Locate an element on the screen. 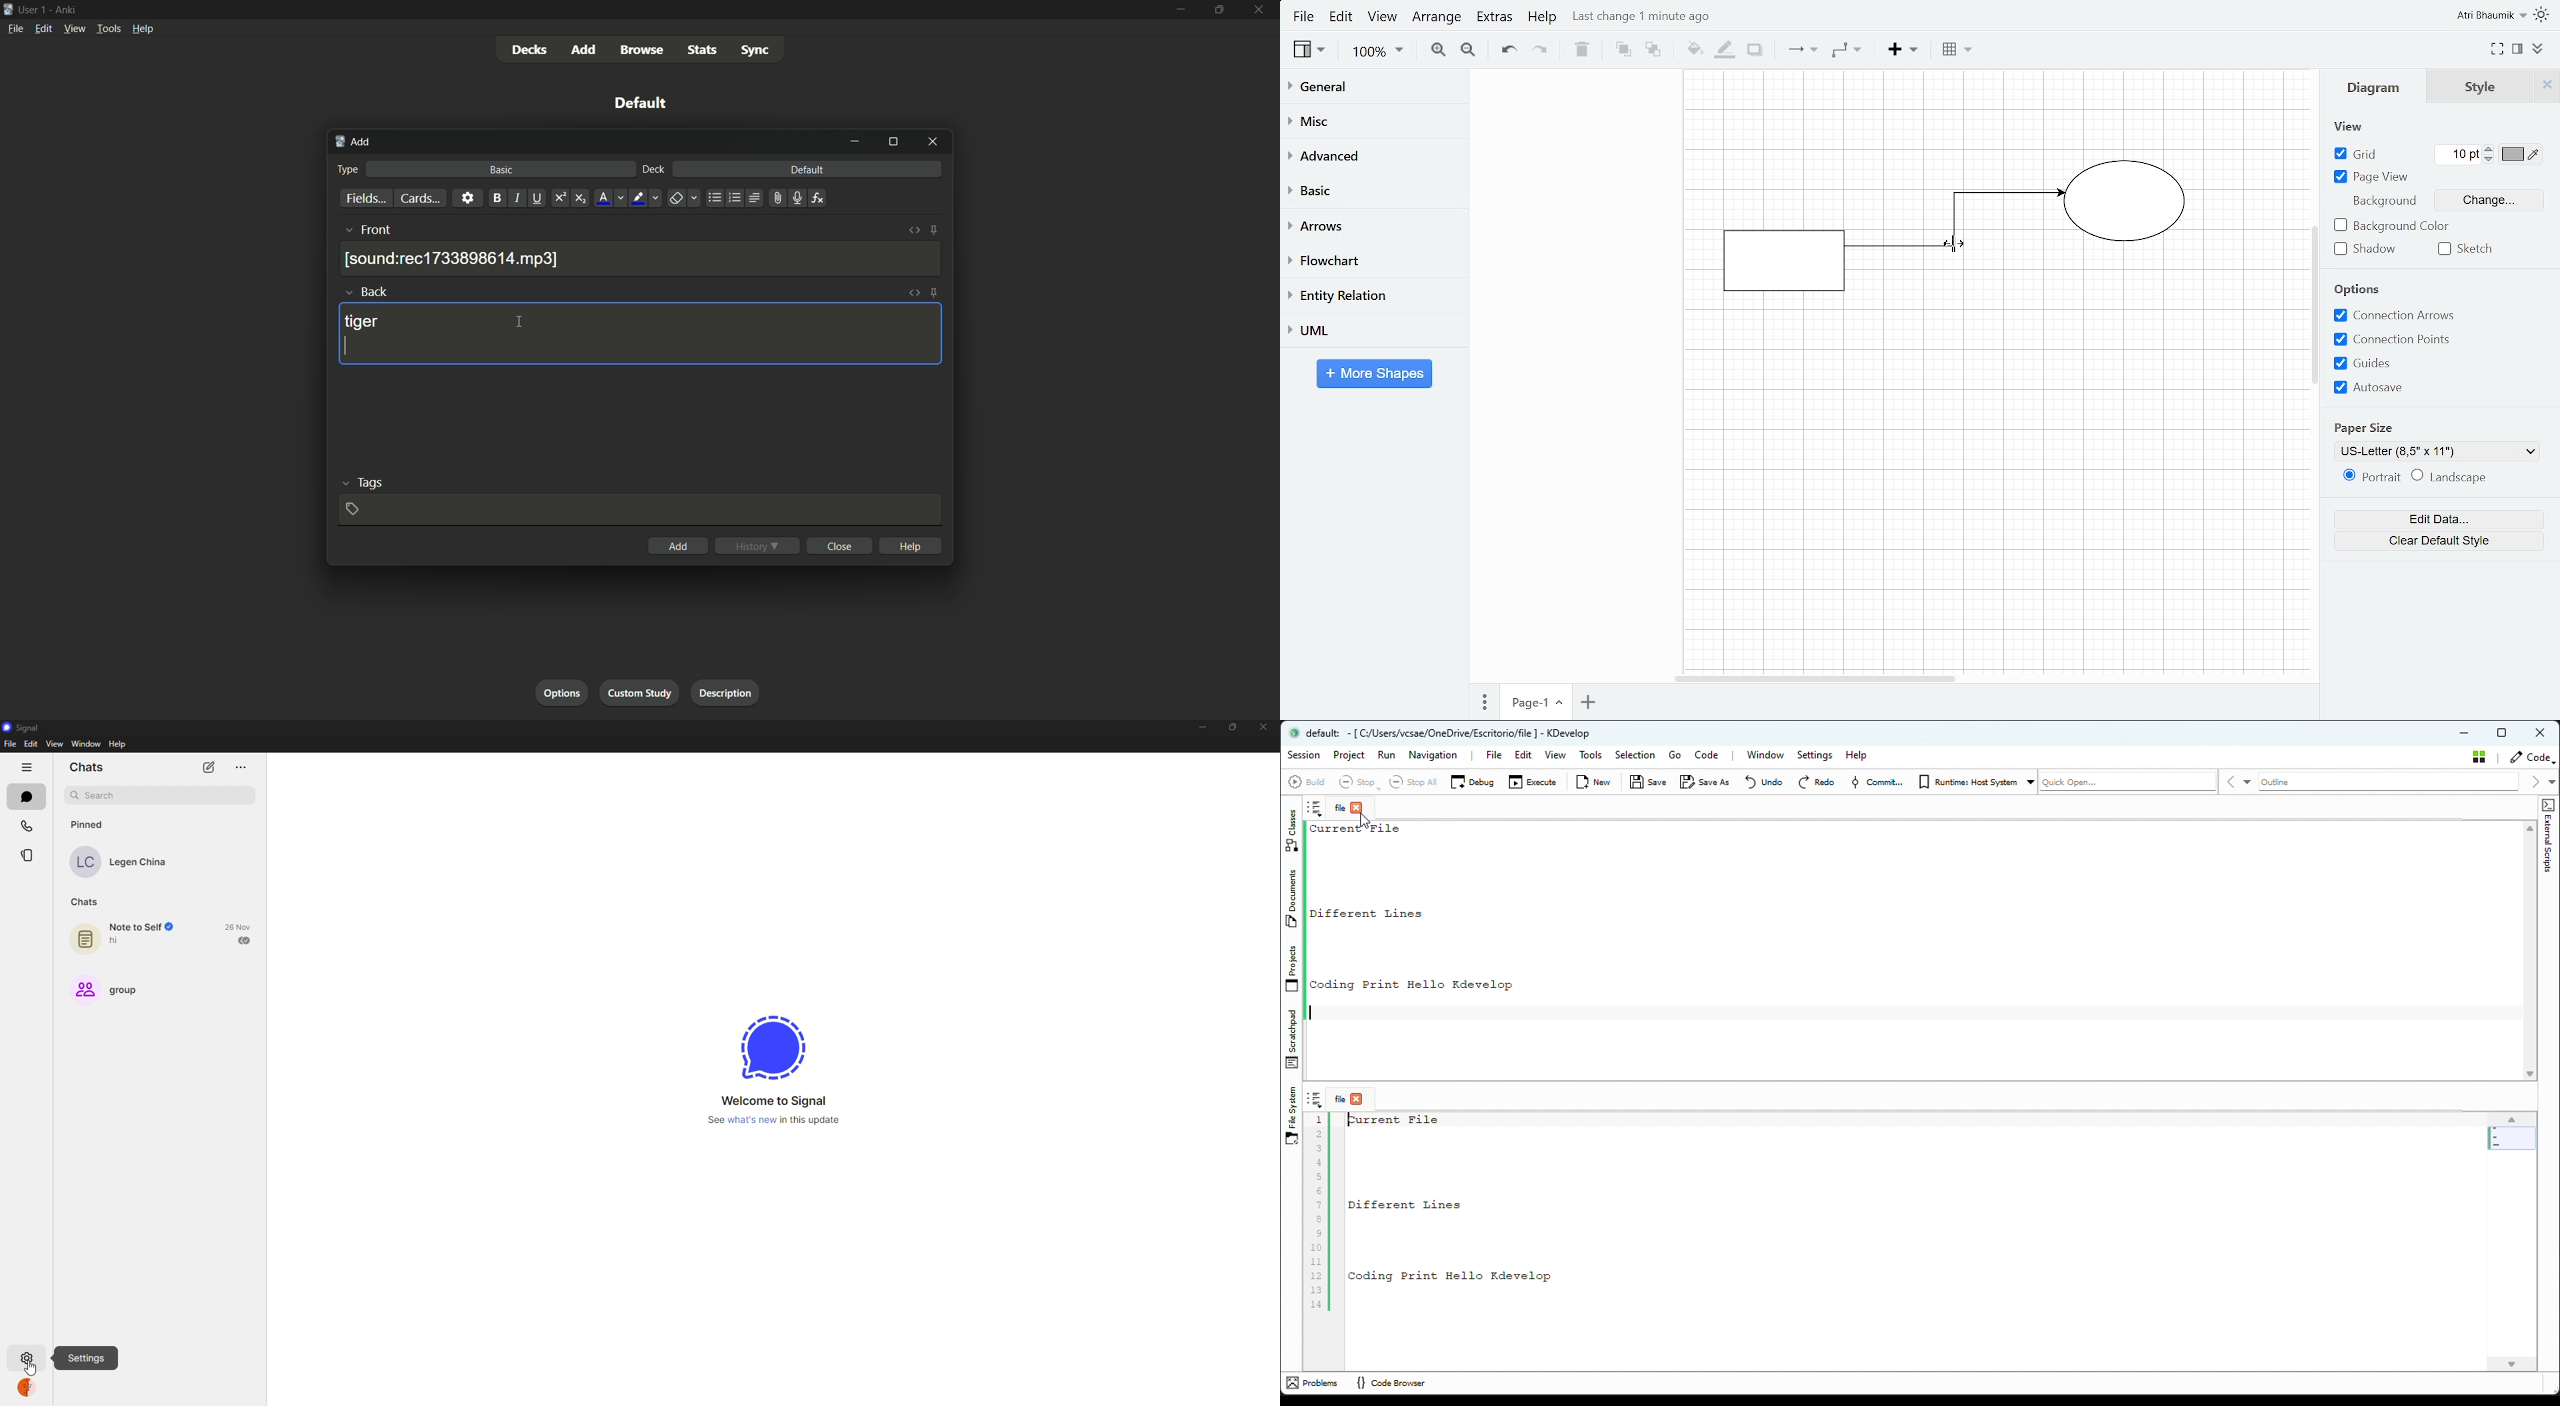  chats is located at coordinates (26, 796).